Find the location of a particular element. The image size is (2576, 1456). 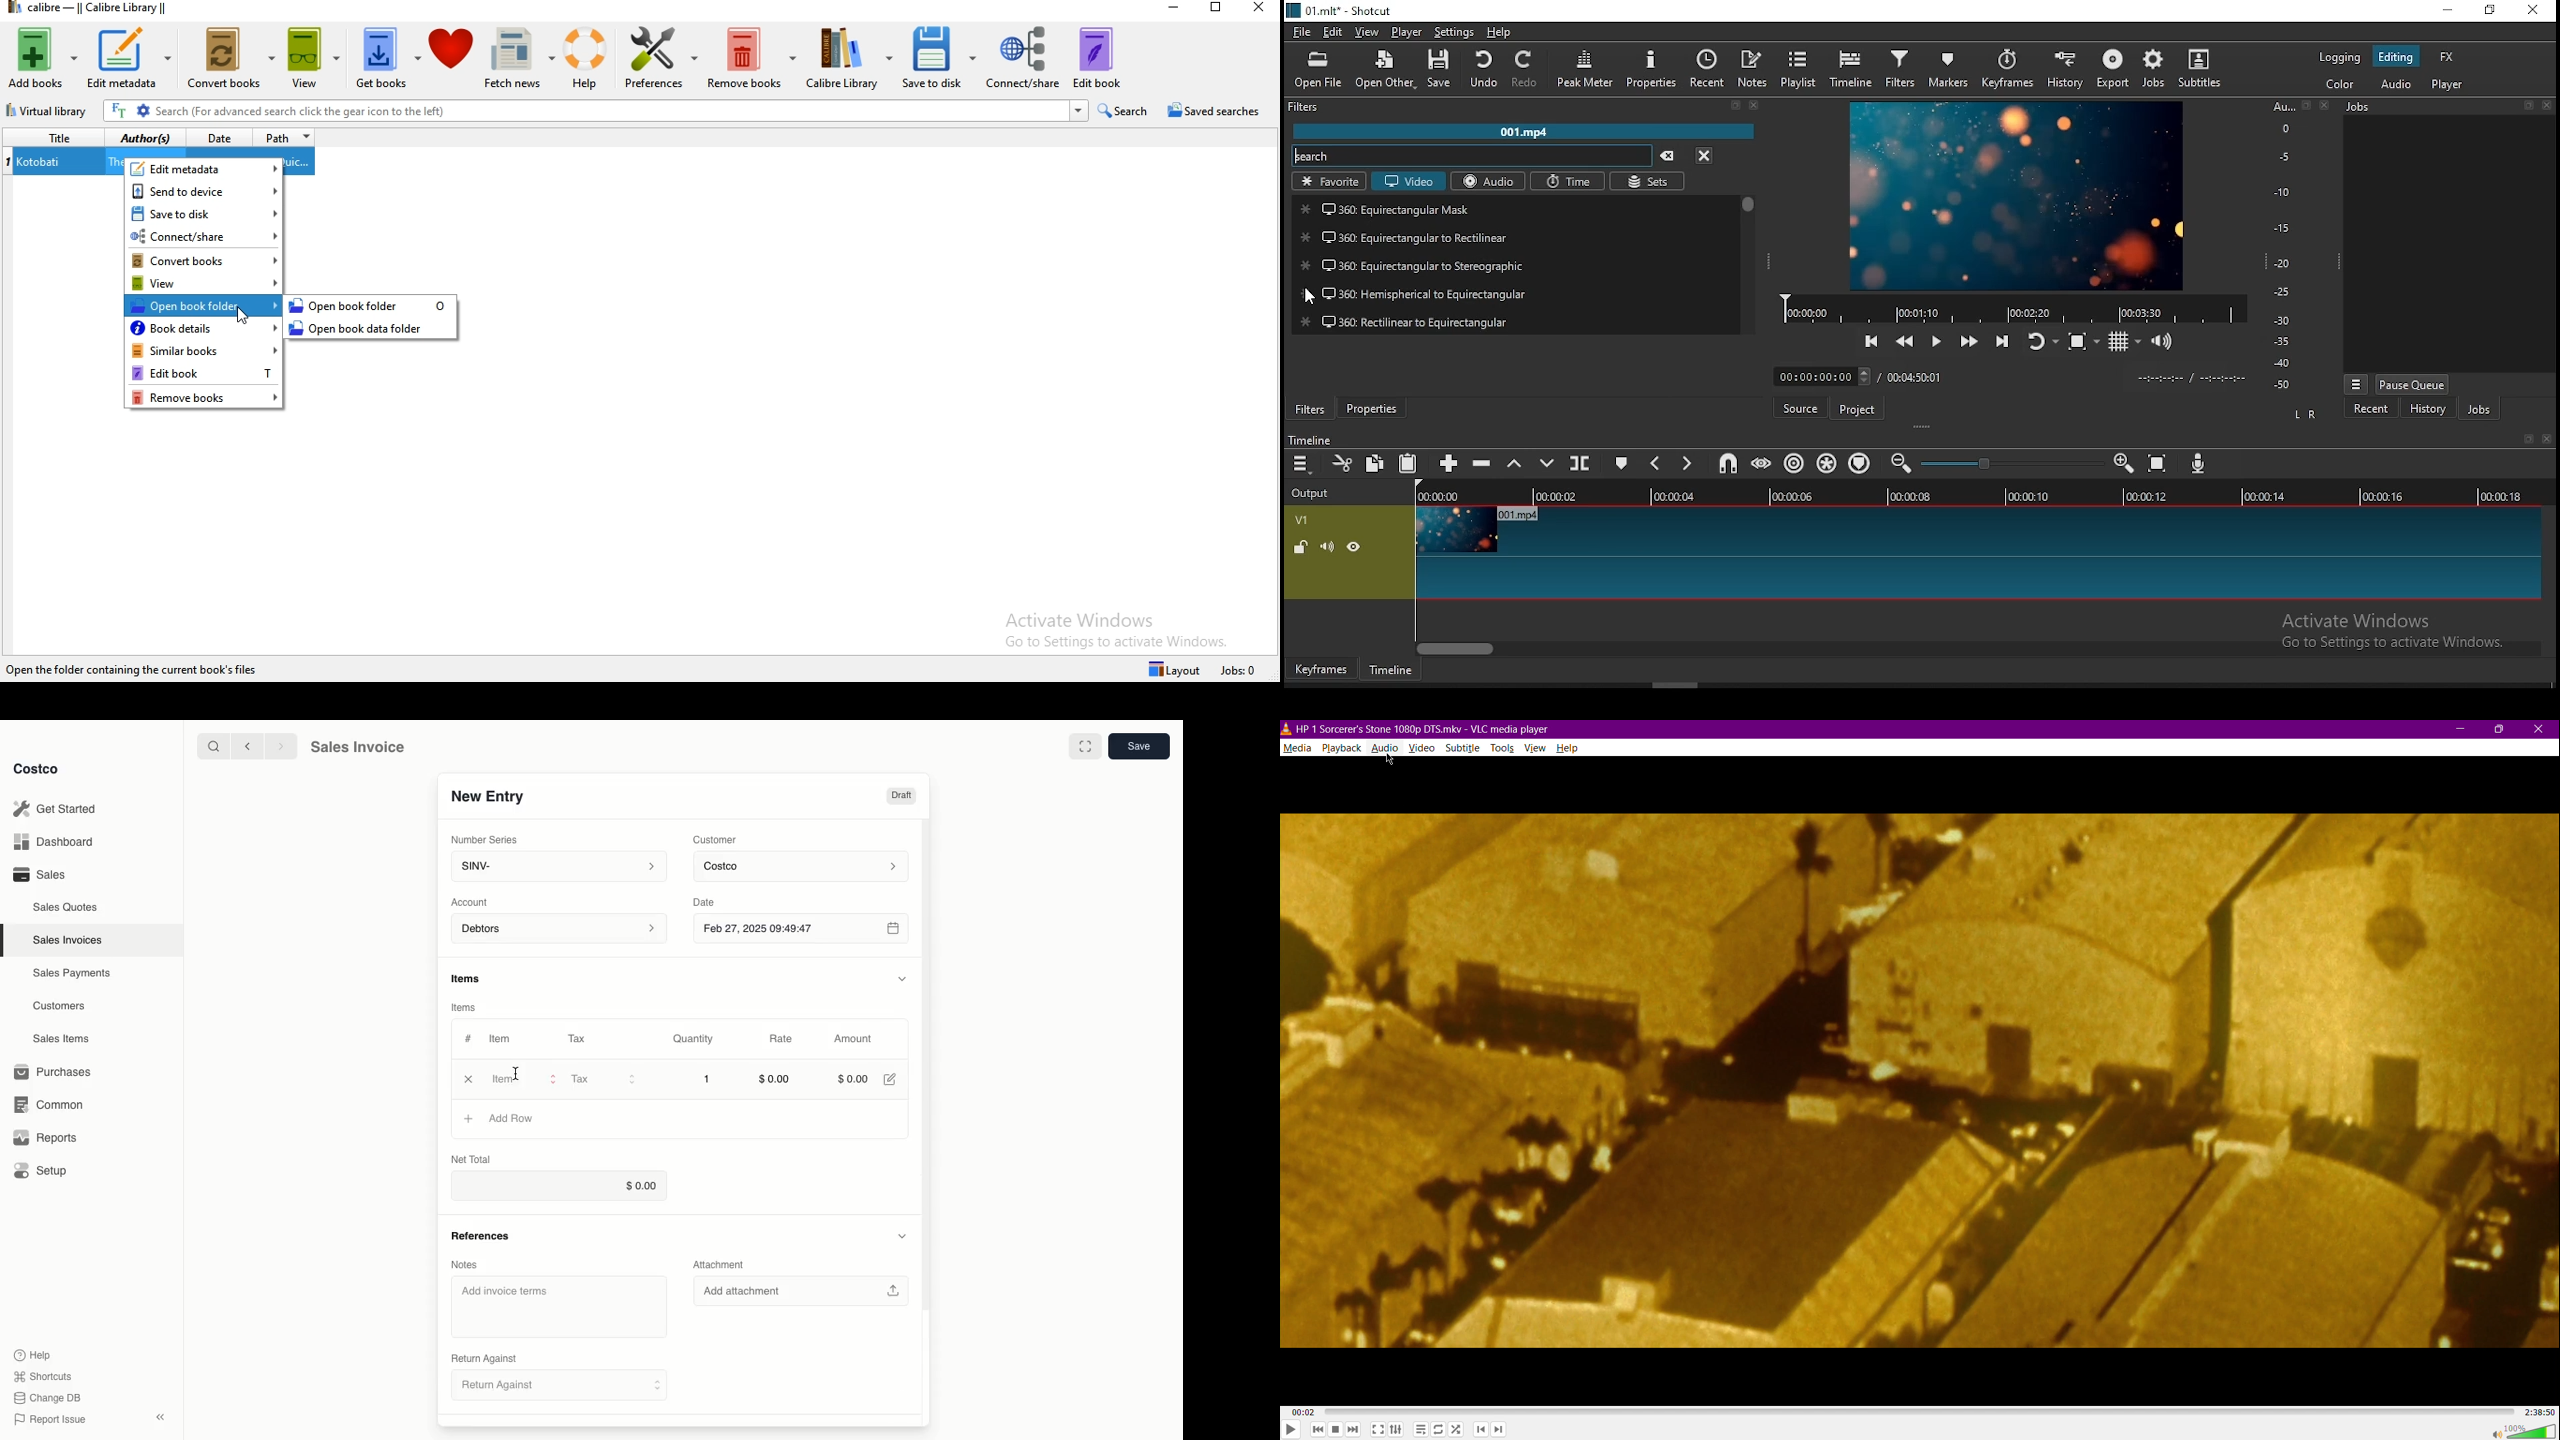

Customer is located at coordinates (716, 838).